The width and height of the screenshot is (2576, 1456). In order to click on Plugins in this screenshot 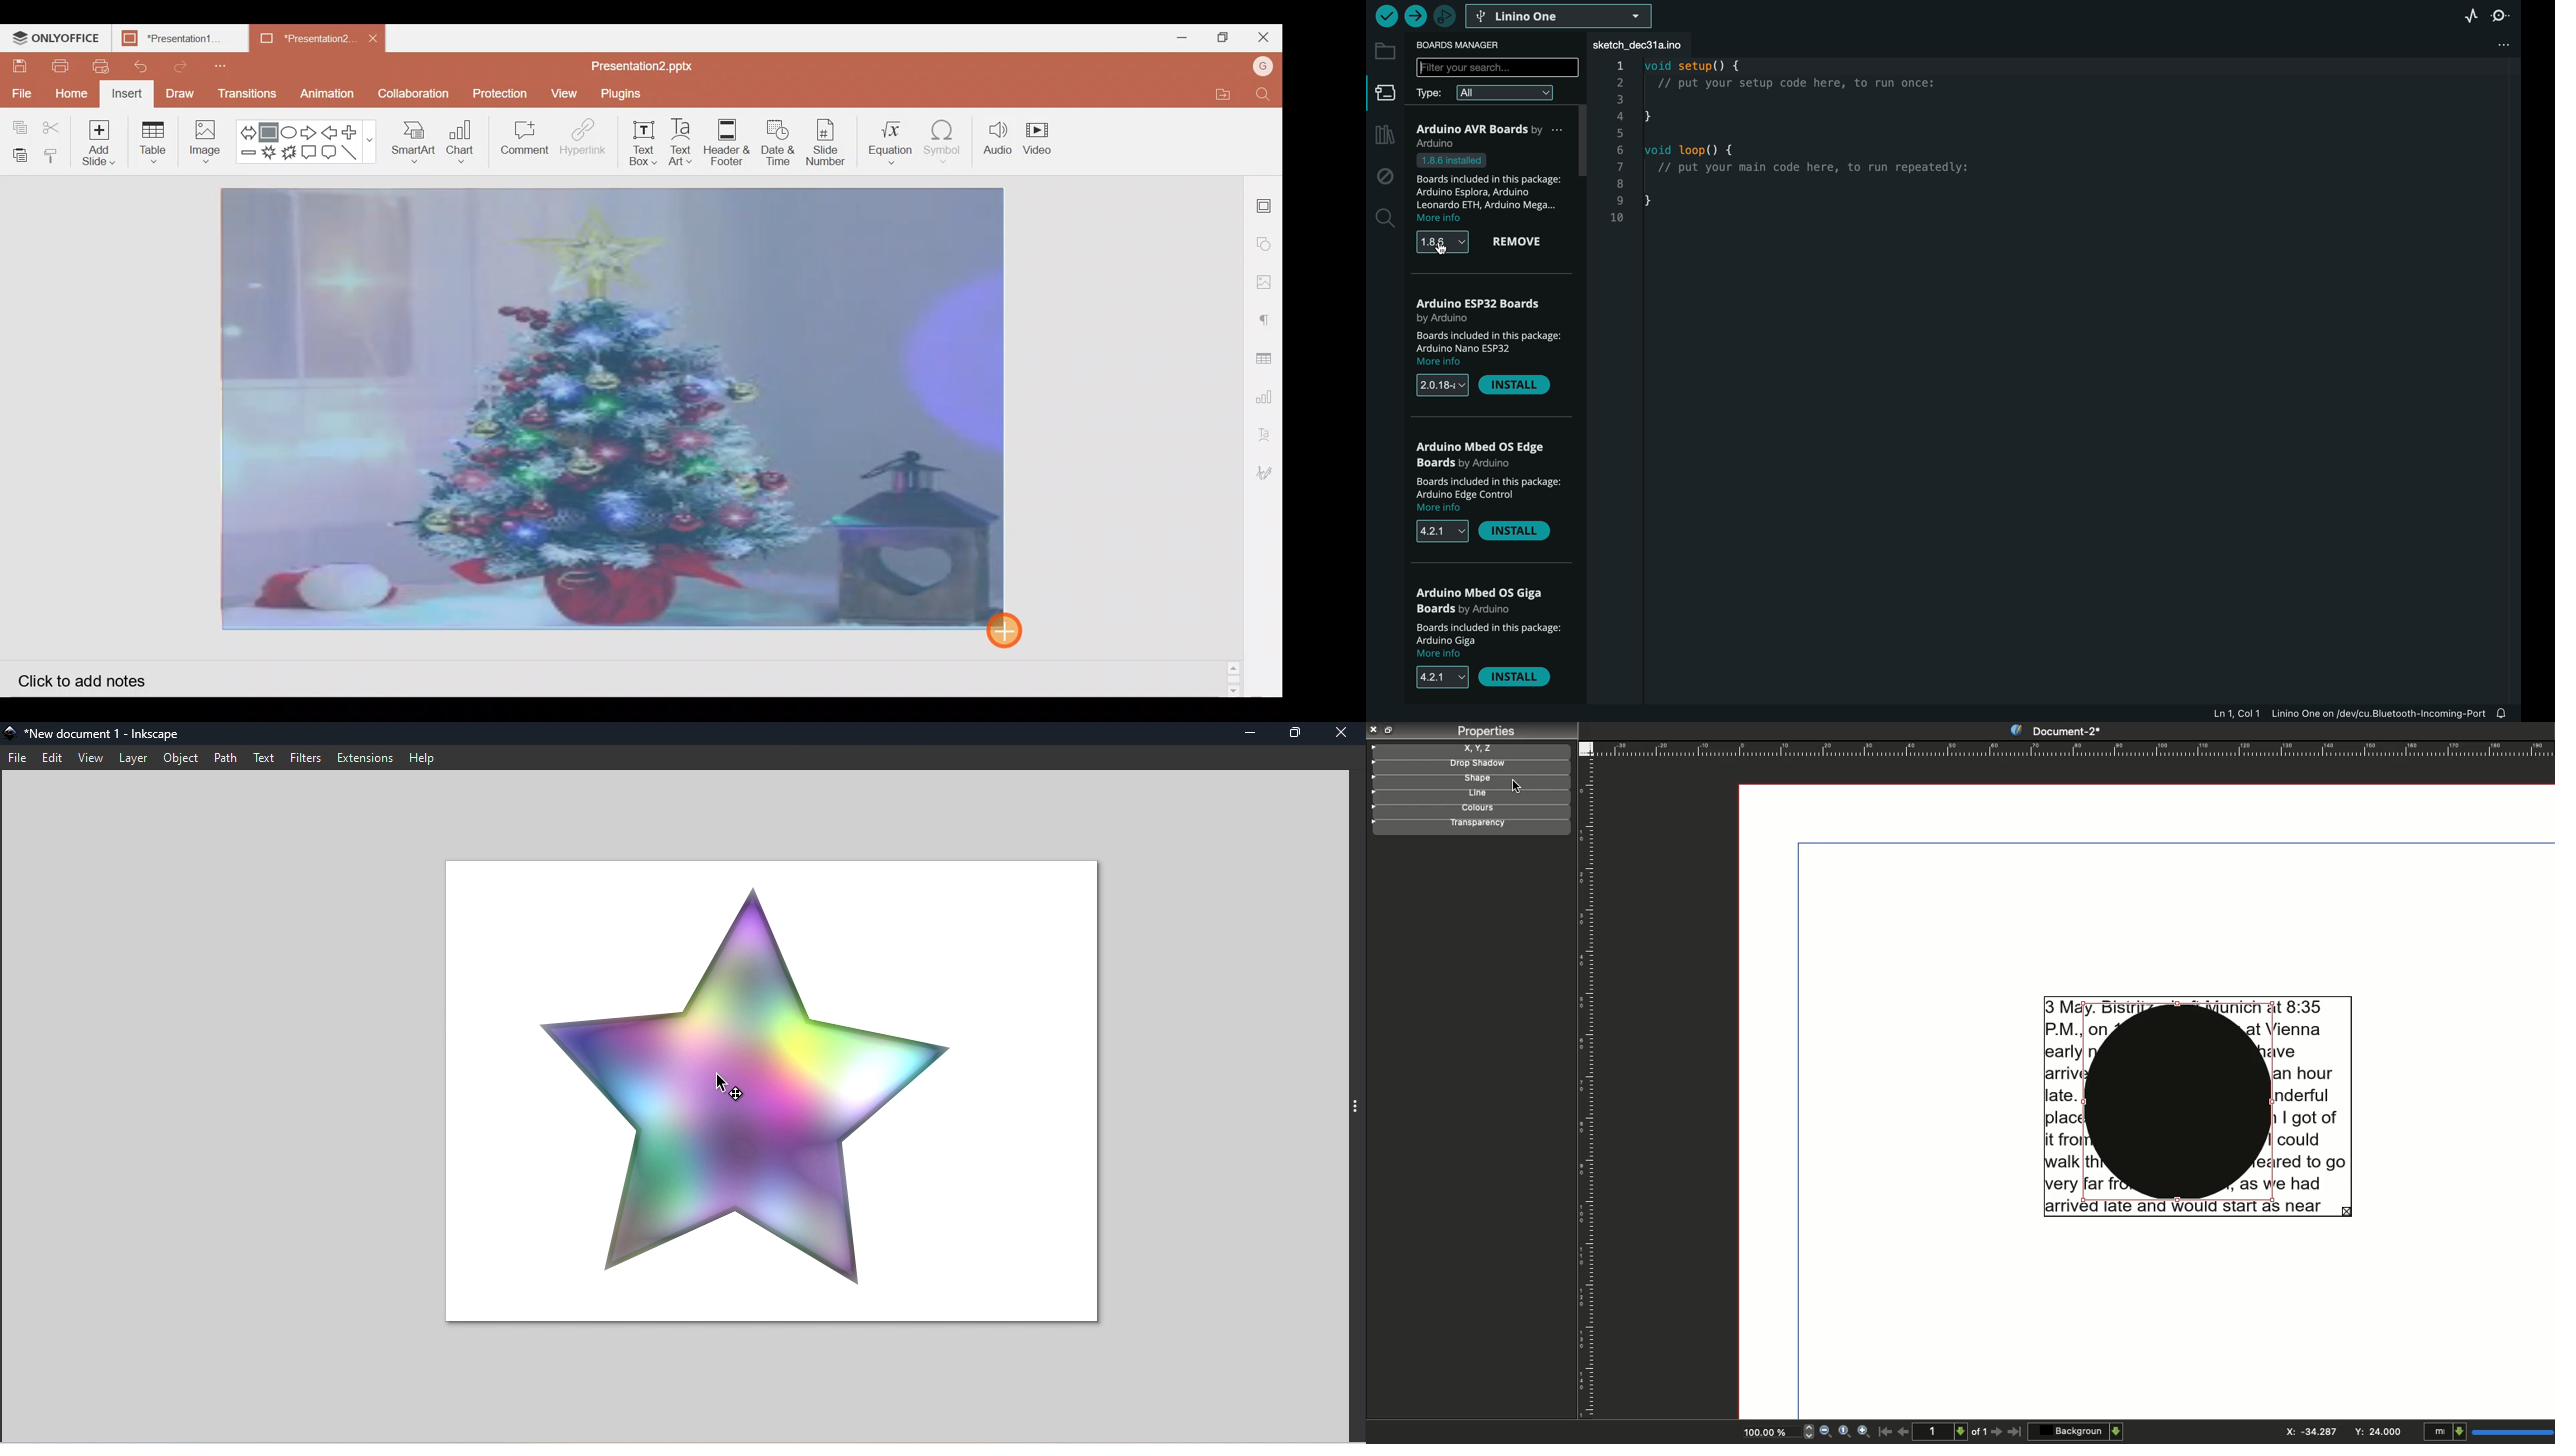, I will do `click(626, 94)`.